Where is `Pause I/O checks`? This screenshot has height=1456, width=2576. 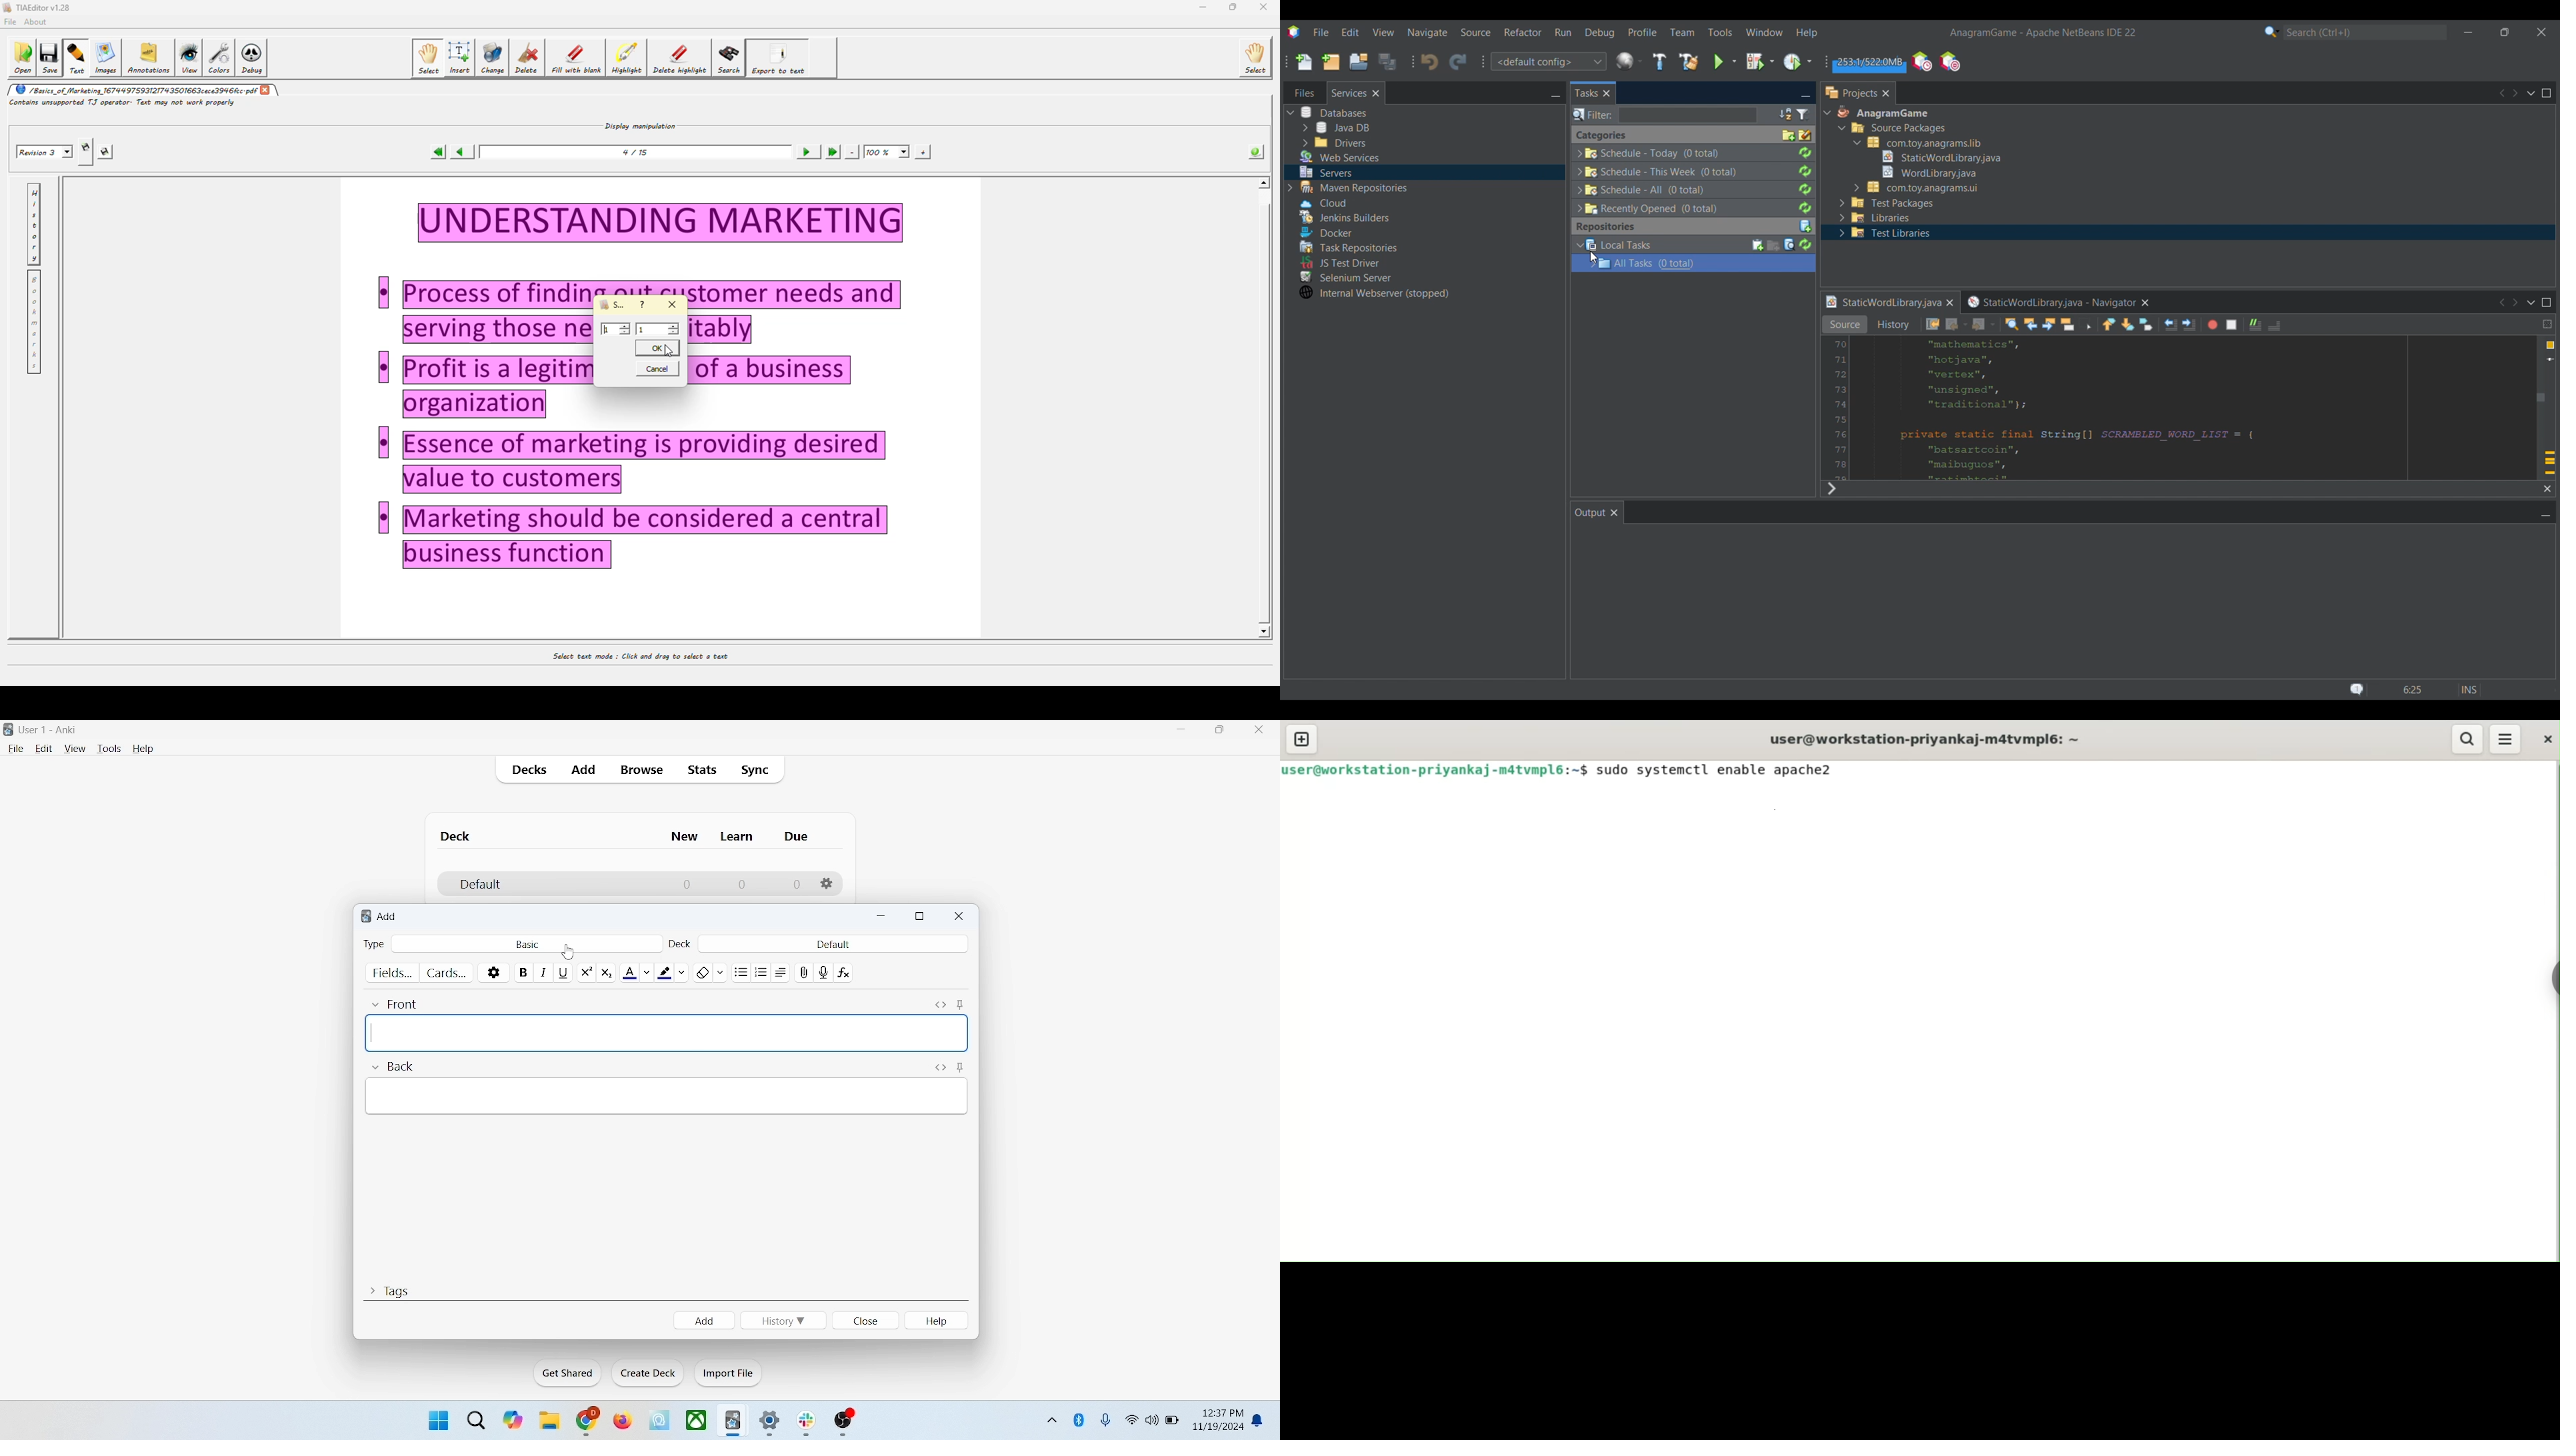 Pause I/O checks is located at coordinates (1949, 61).